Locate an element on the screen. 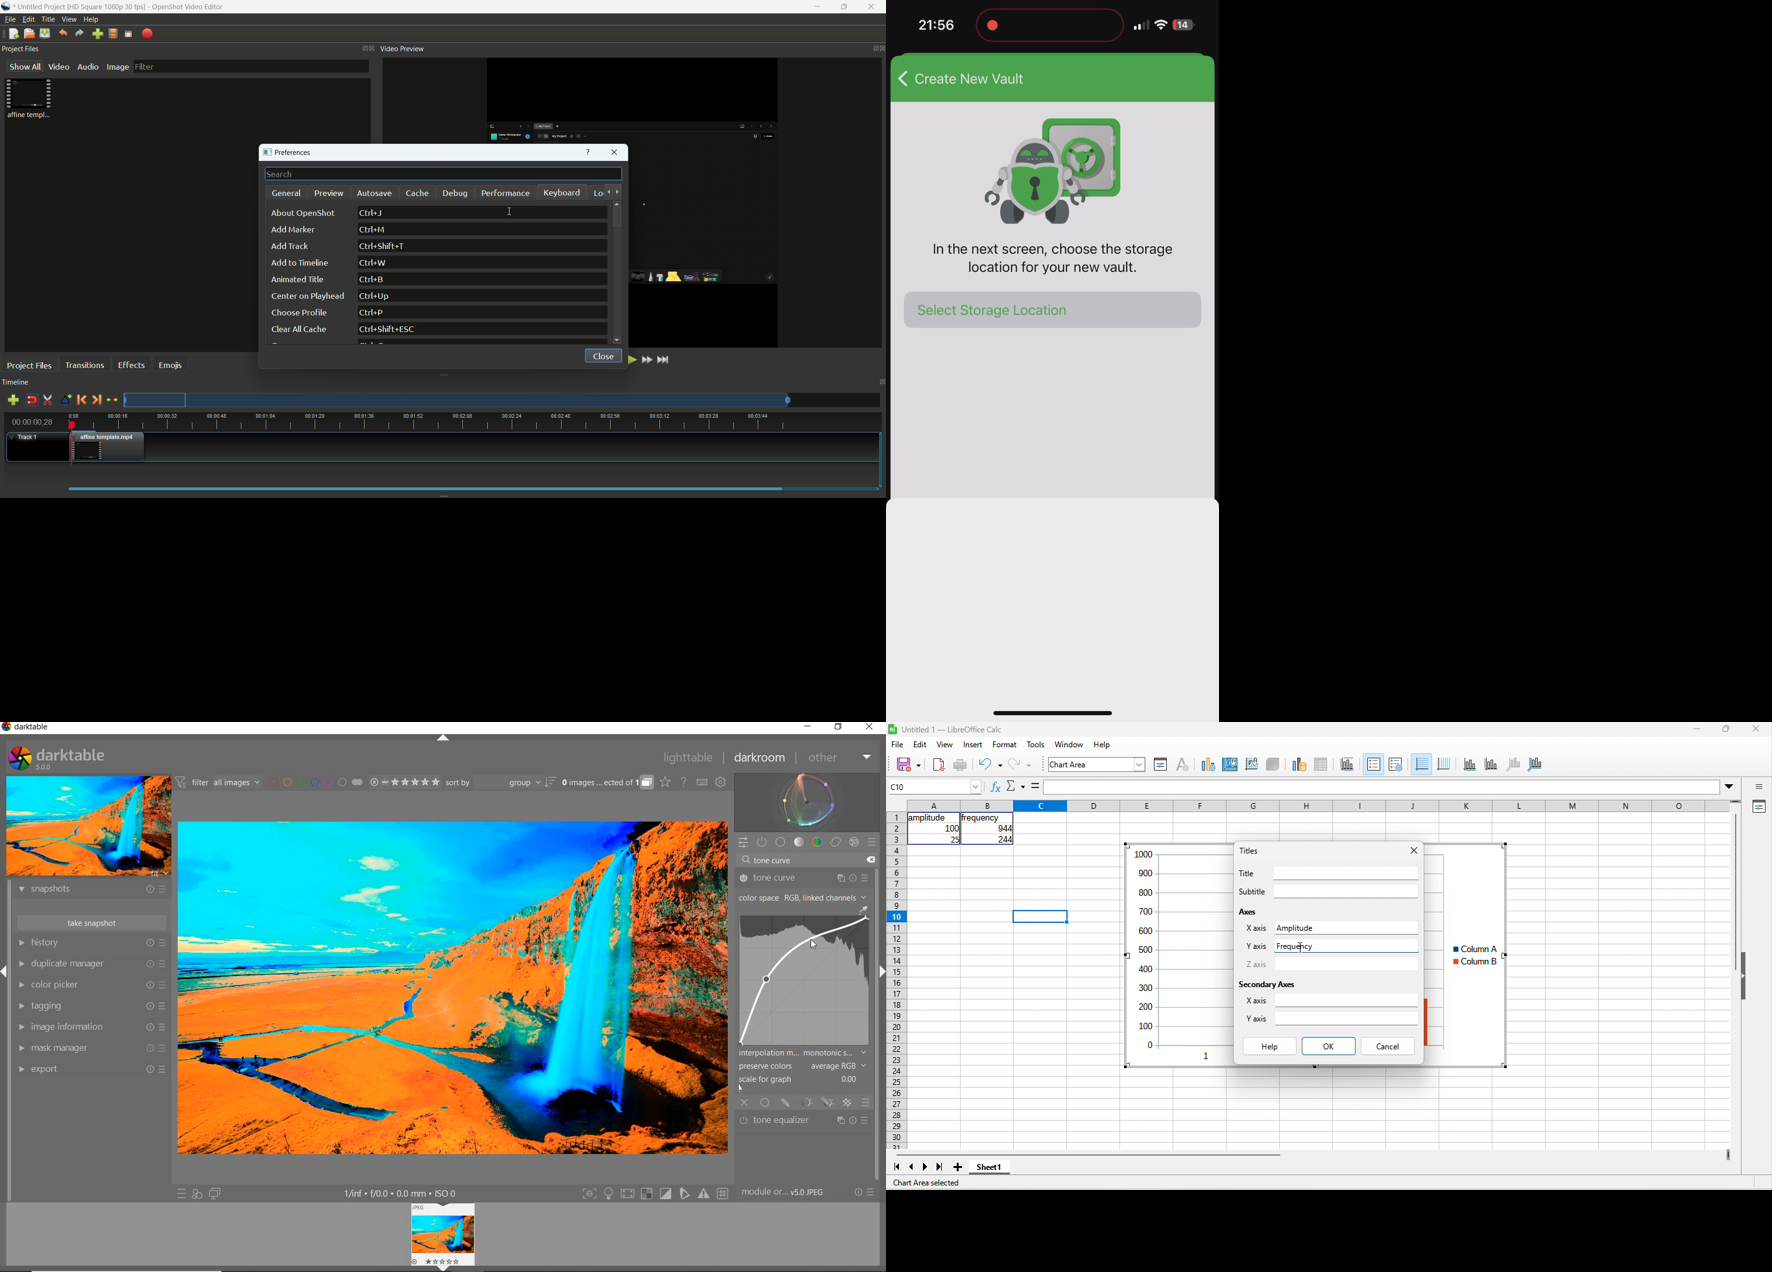  mask manager is located at coordinates (92, 1049).